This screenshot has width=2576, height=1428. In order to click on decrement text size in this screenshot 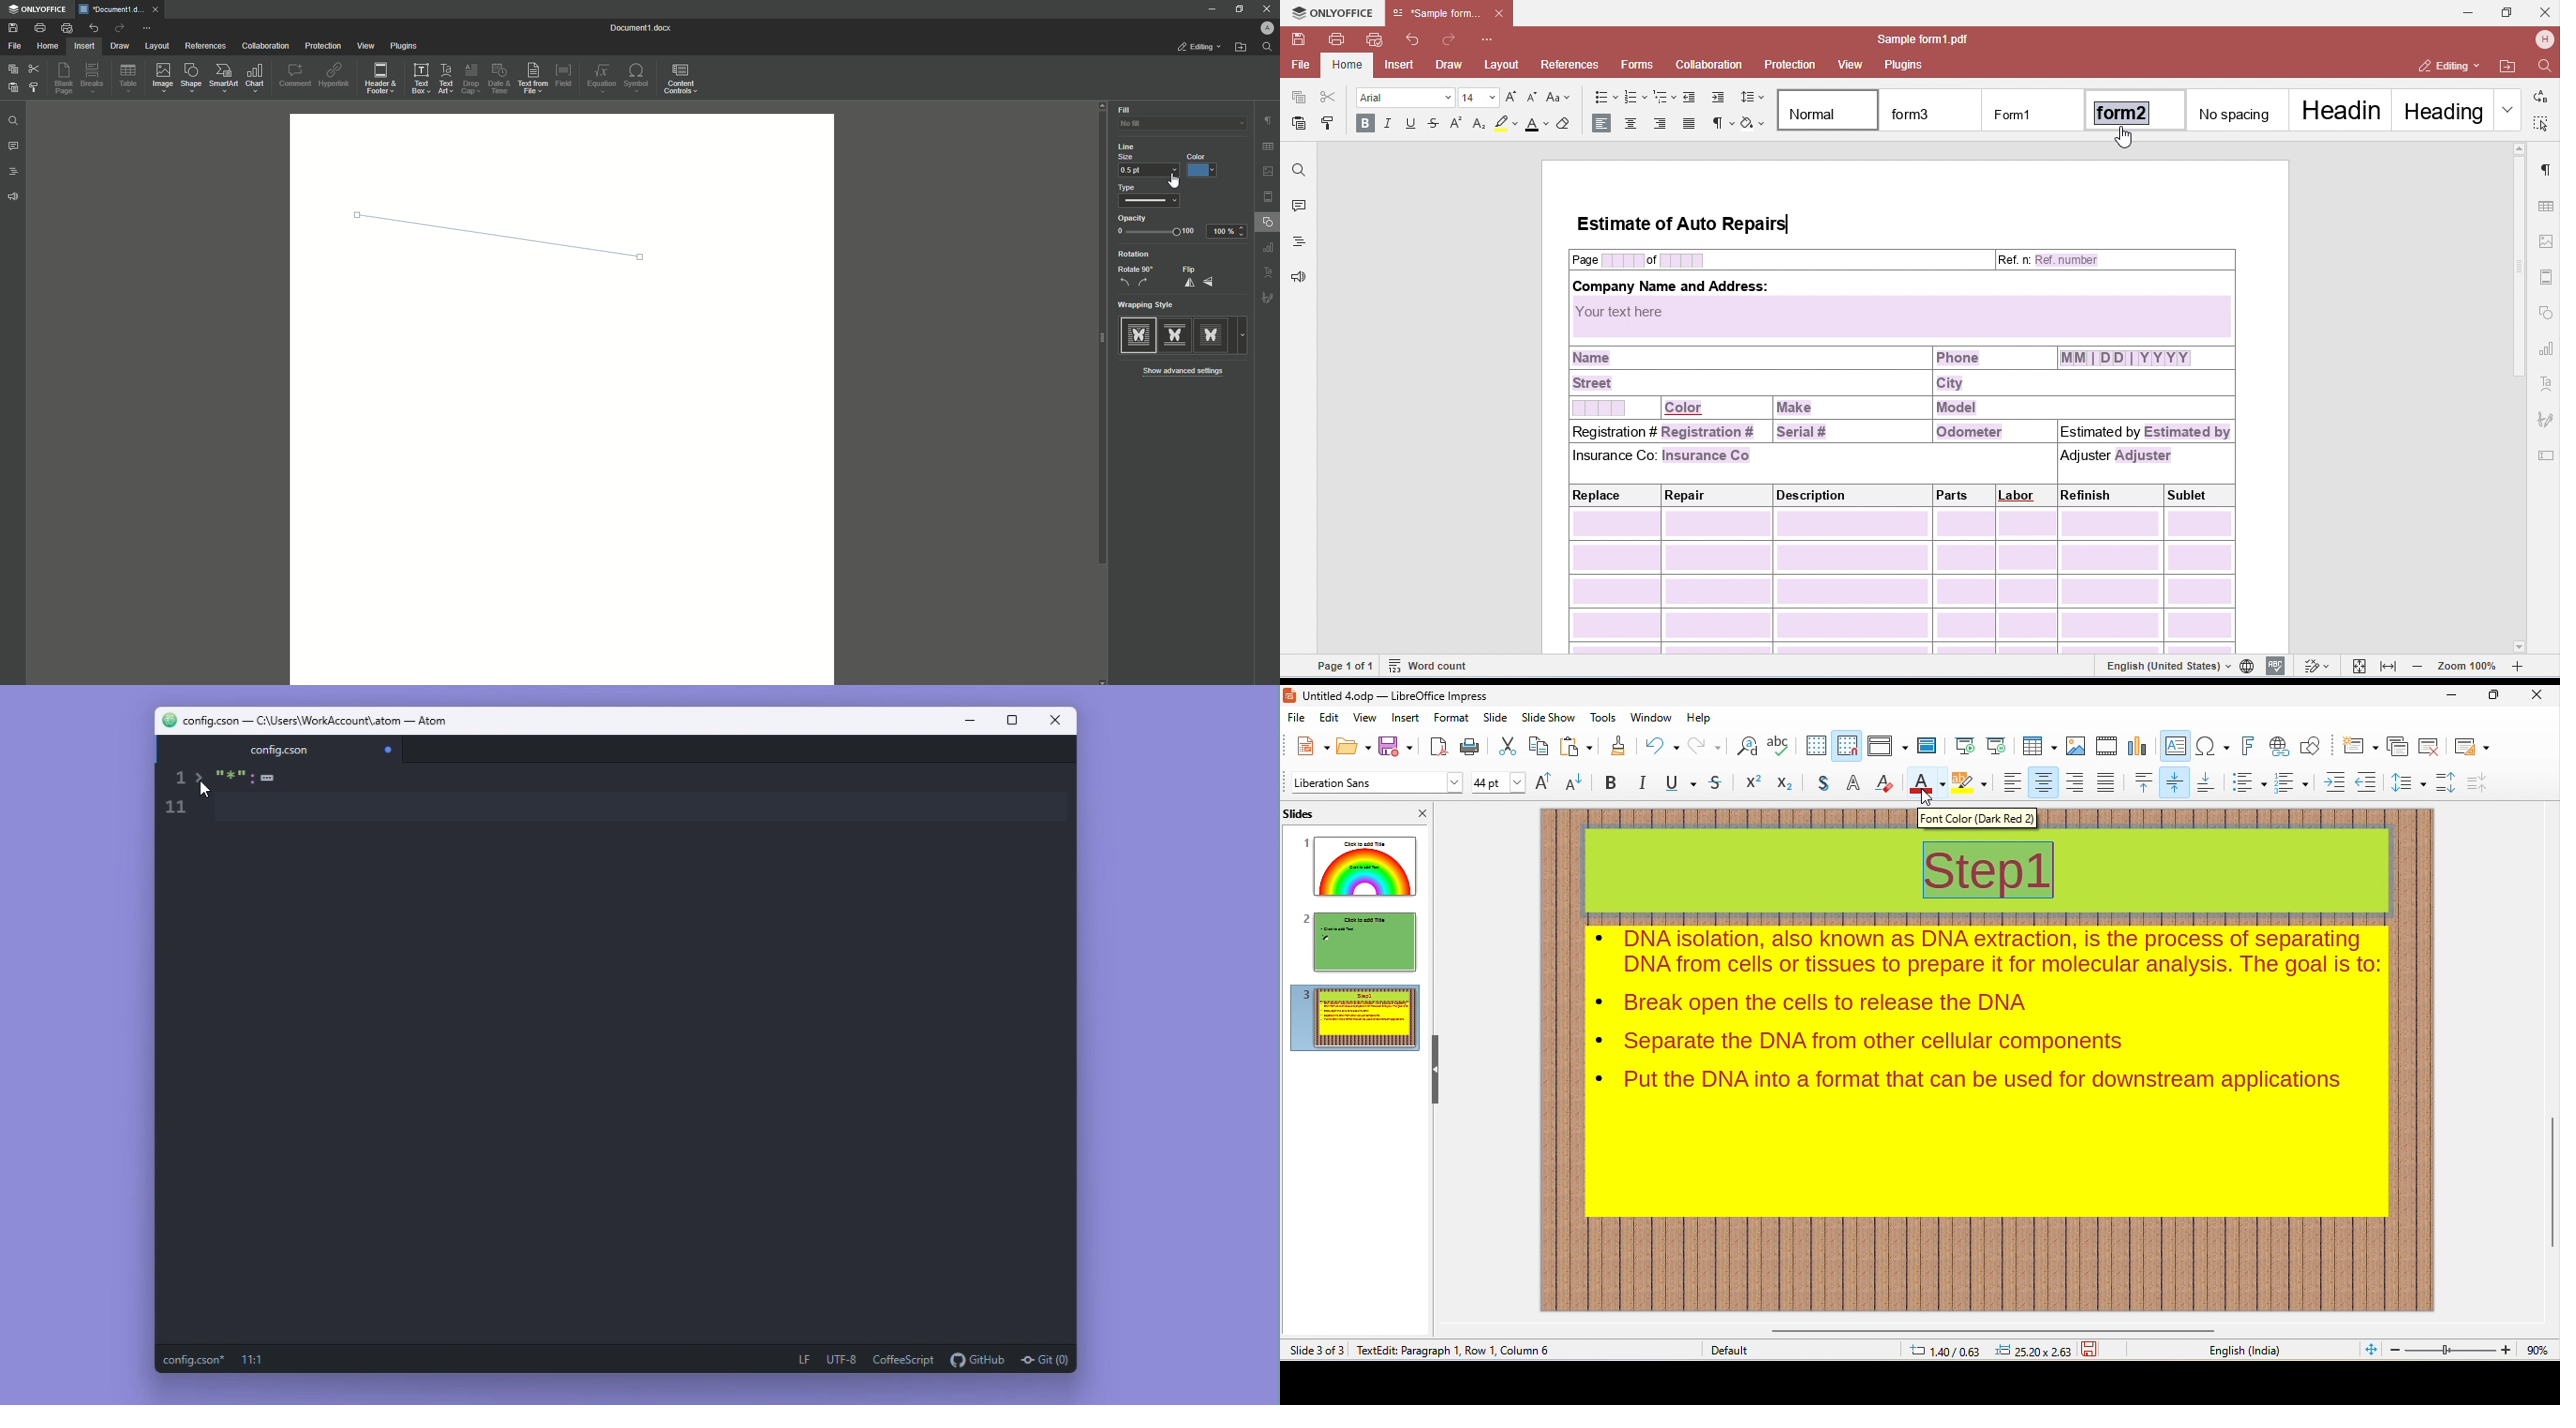, I will do `click(1574, 783)`.